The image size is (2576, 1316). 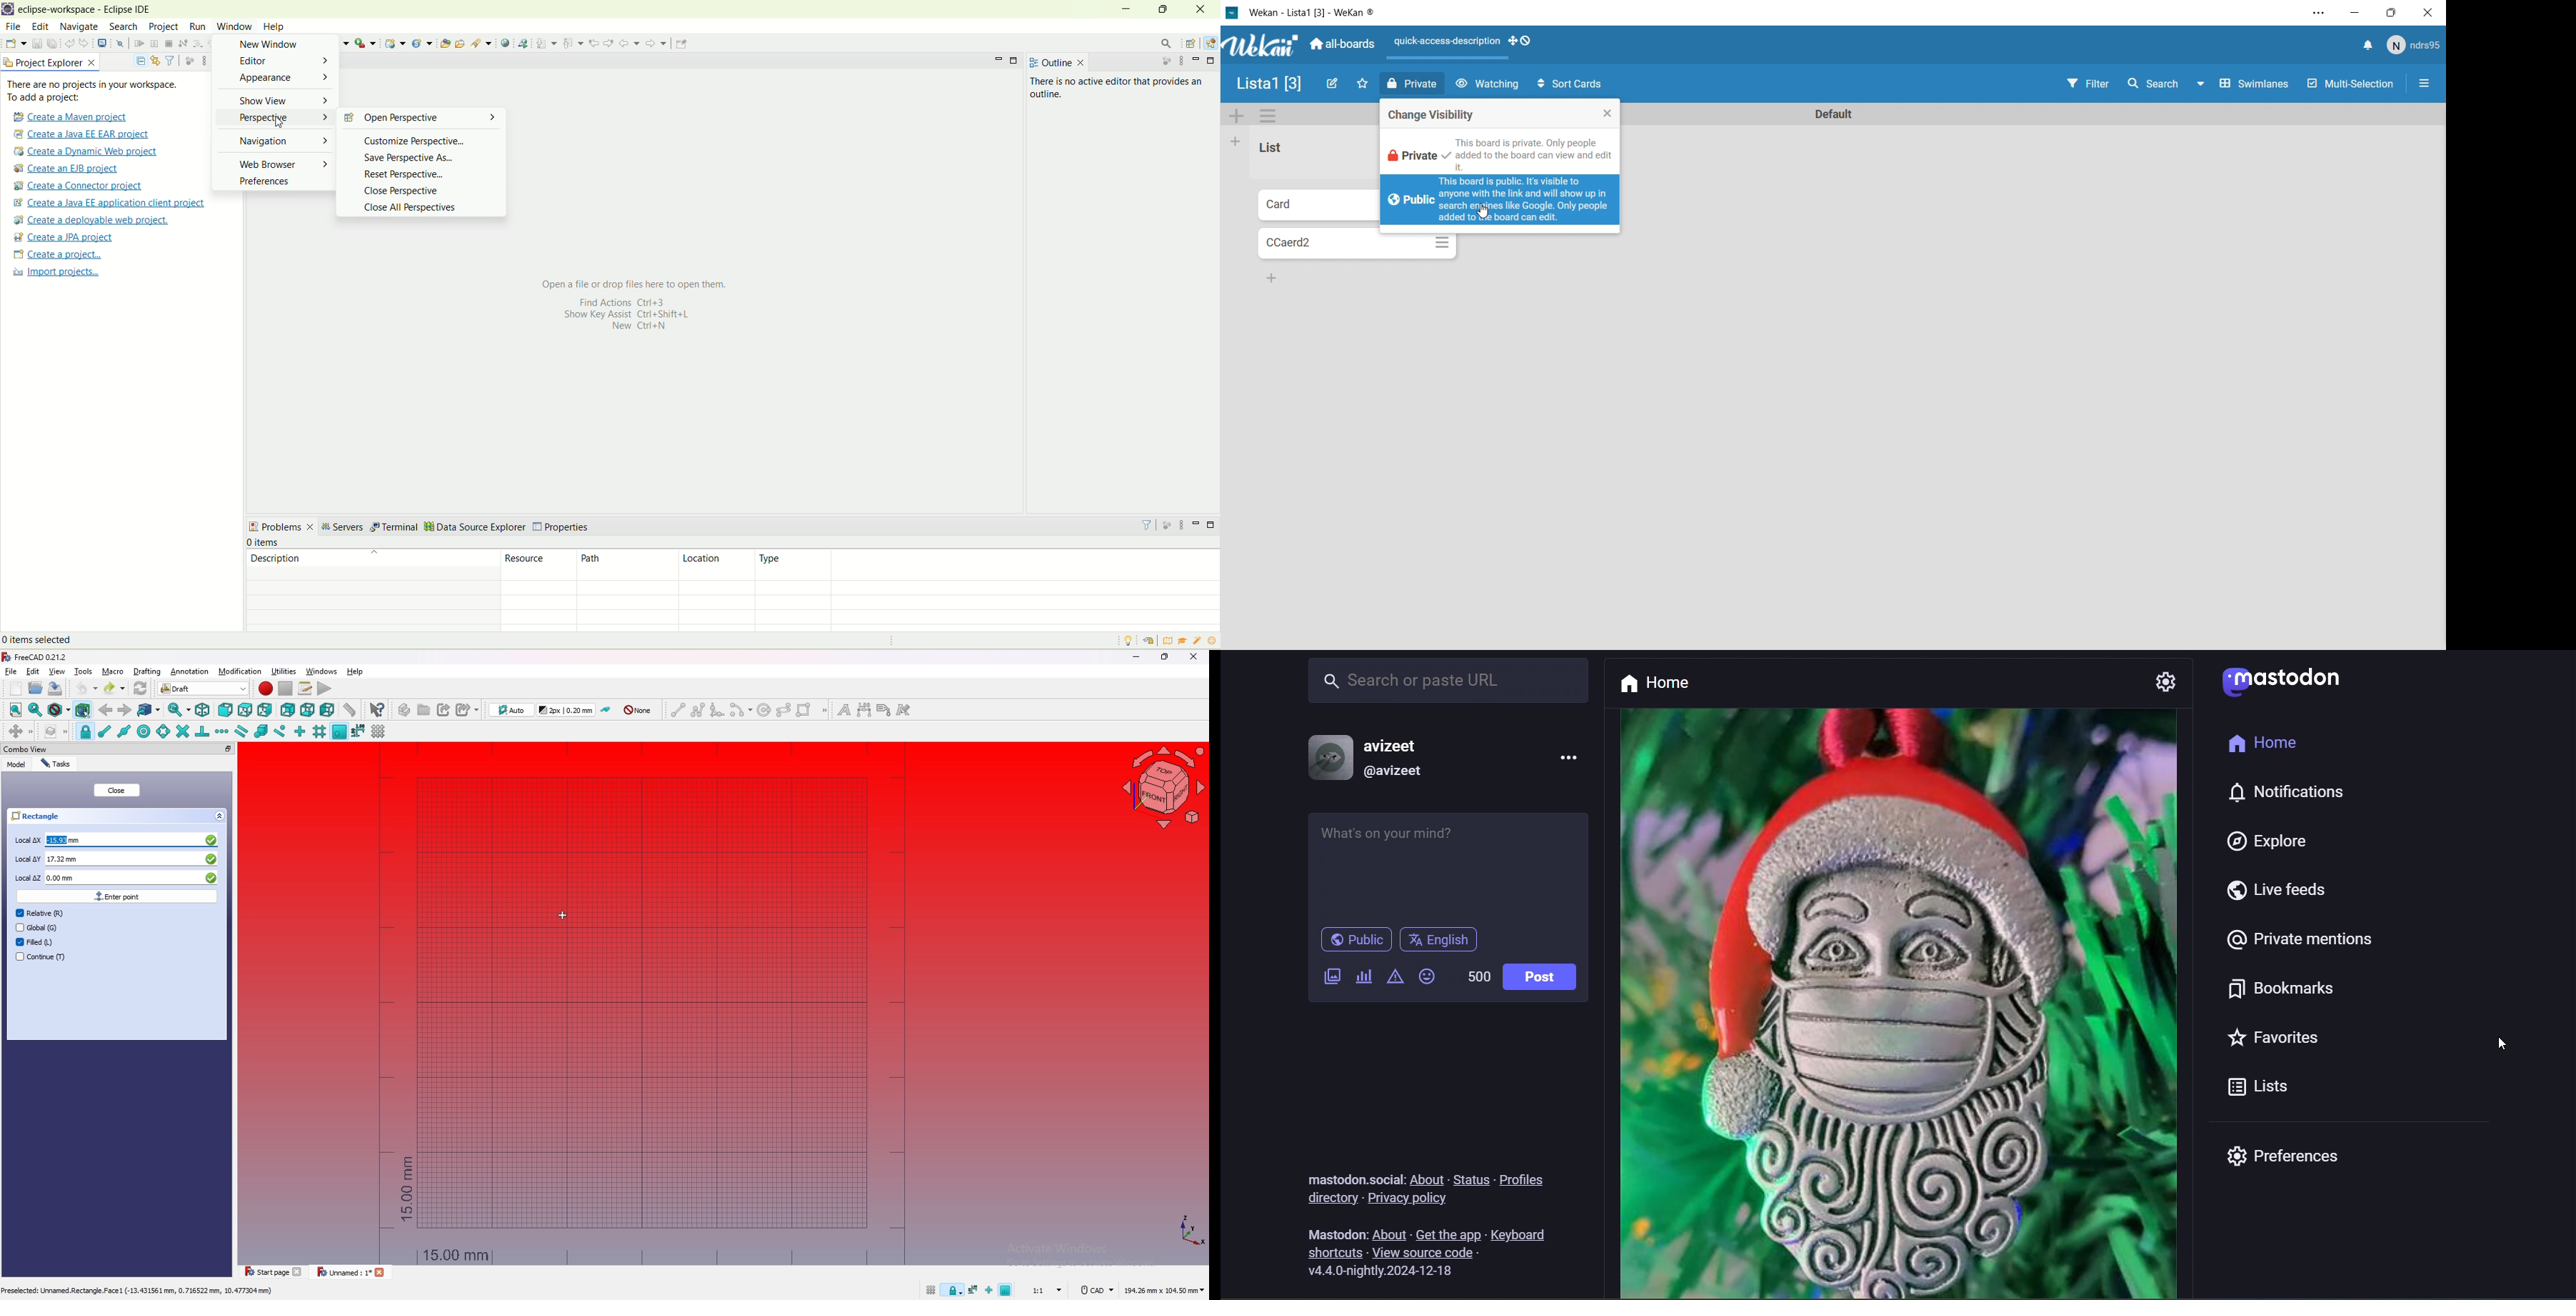 I want to click on windows, so click(x=321, y=671).